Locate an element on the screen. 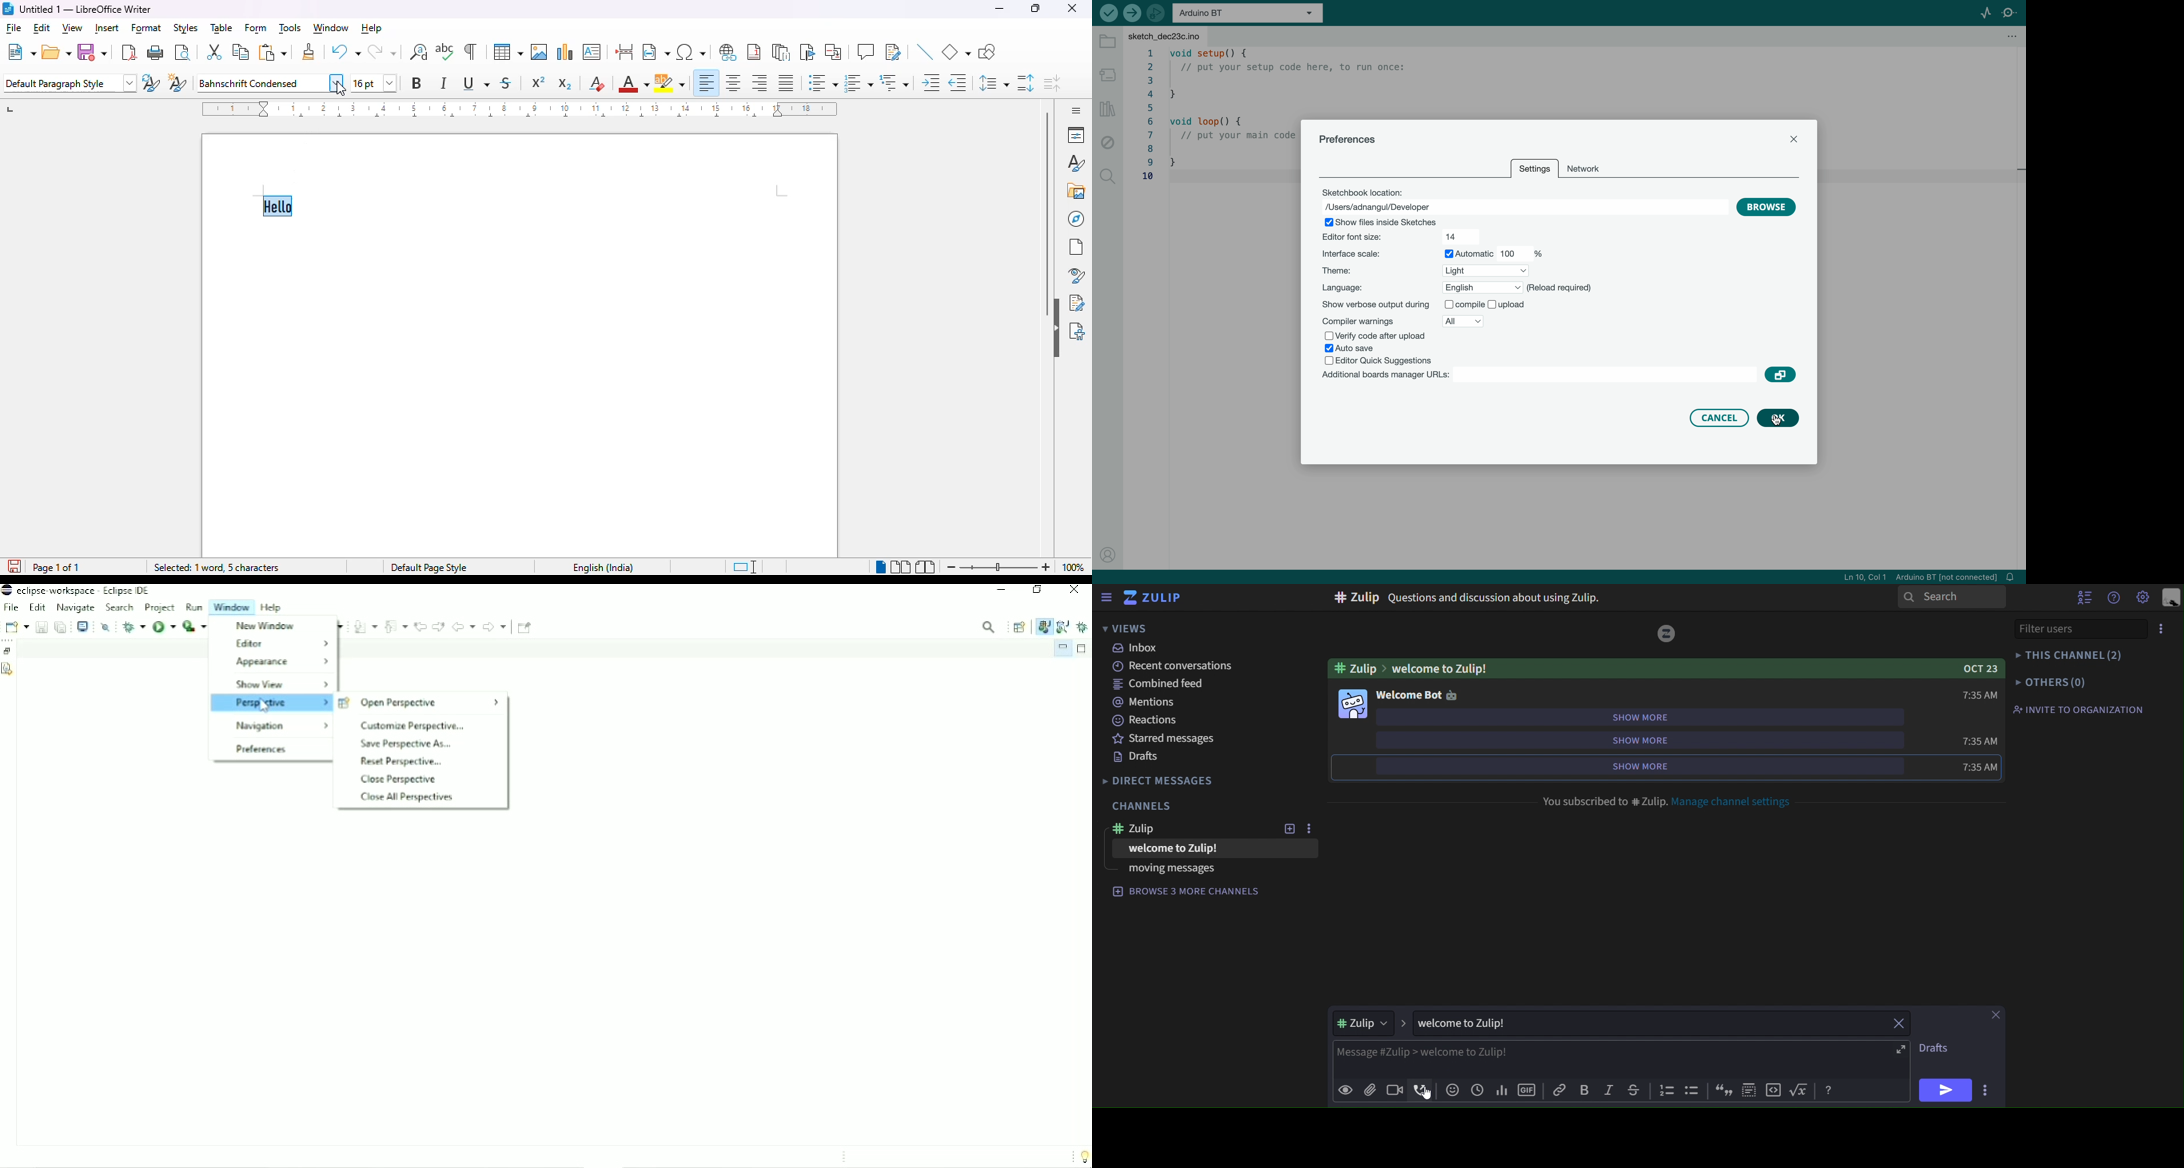 The image size is (2184, 1176). form is located at coordinates (257, 29).